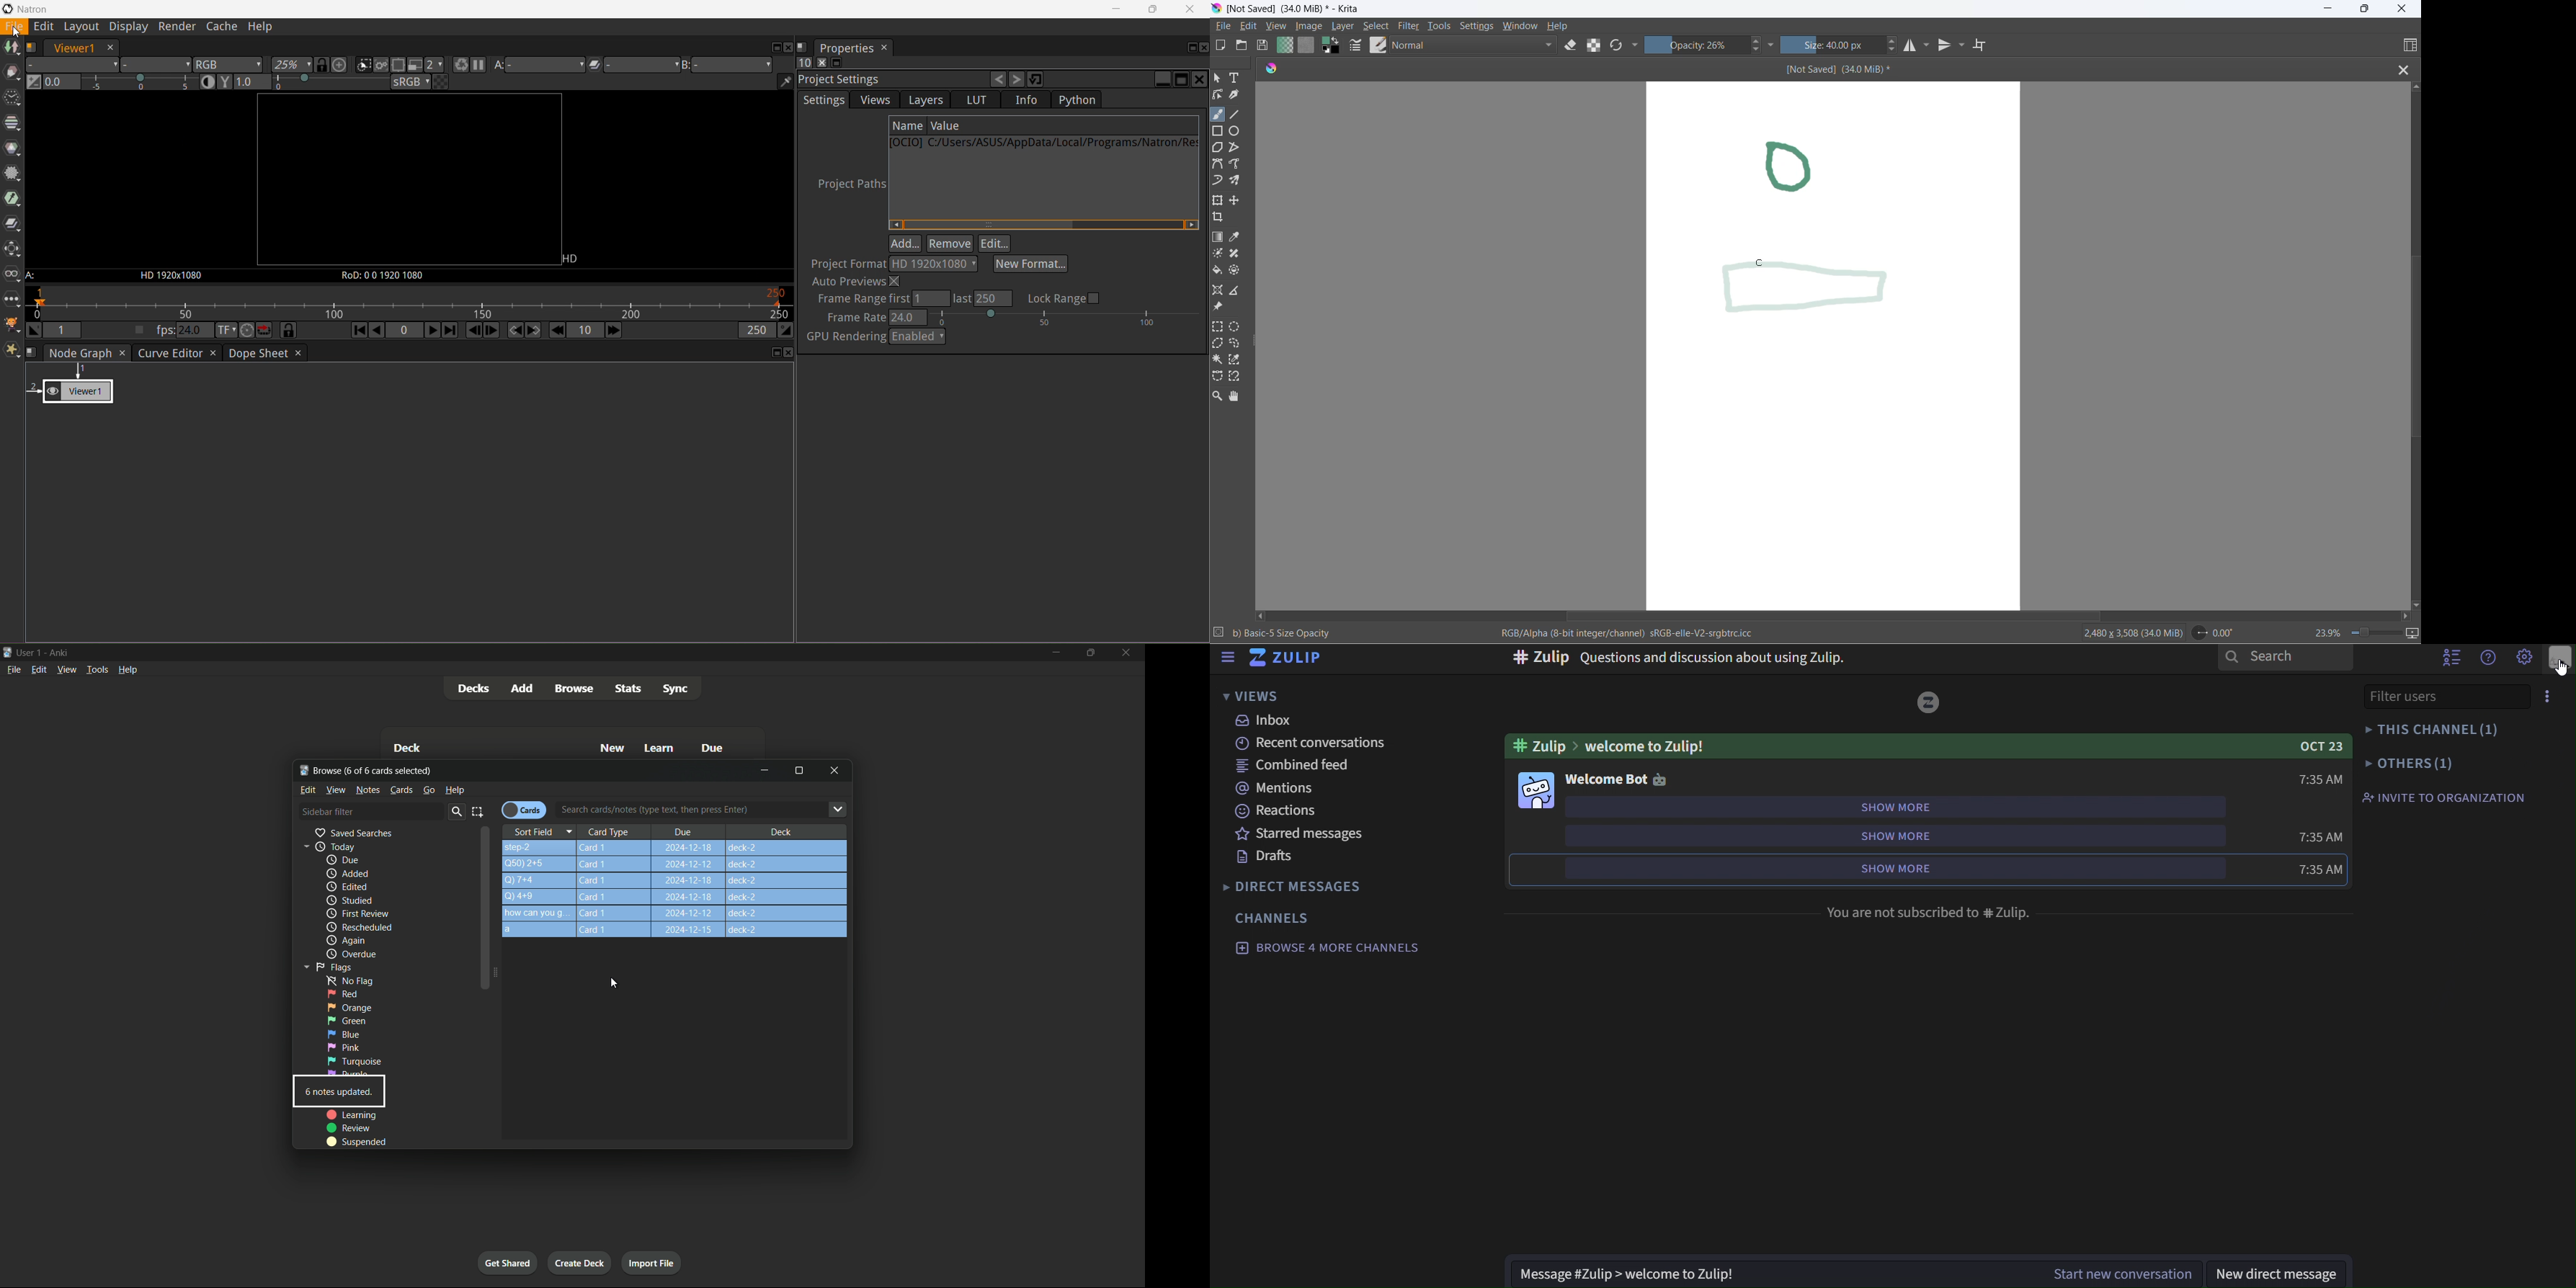 Image resolution: width=2576 pixels, height=1288 pixels. What do you see at coordinates (1241, 81) in the screenshot?
I see `text tool` at bounding box center [1241, 81].